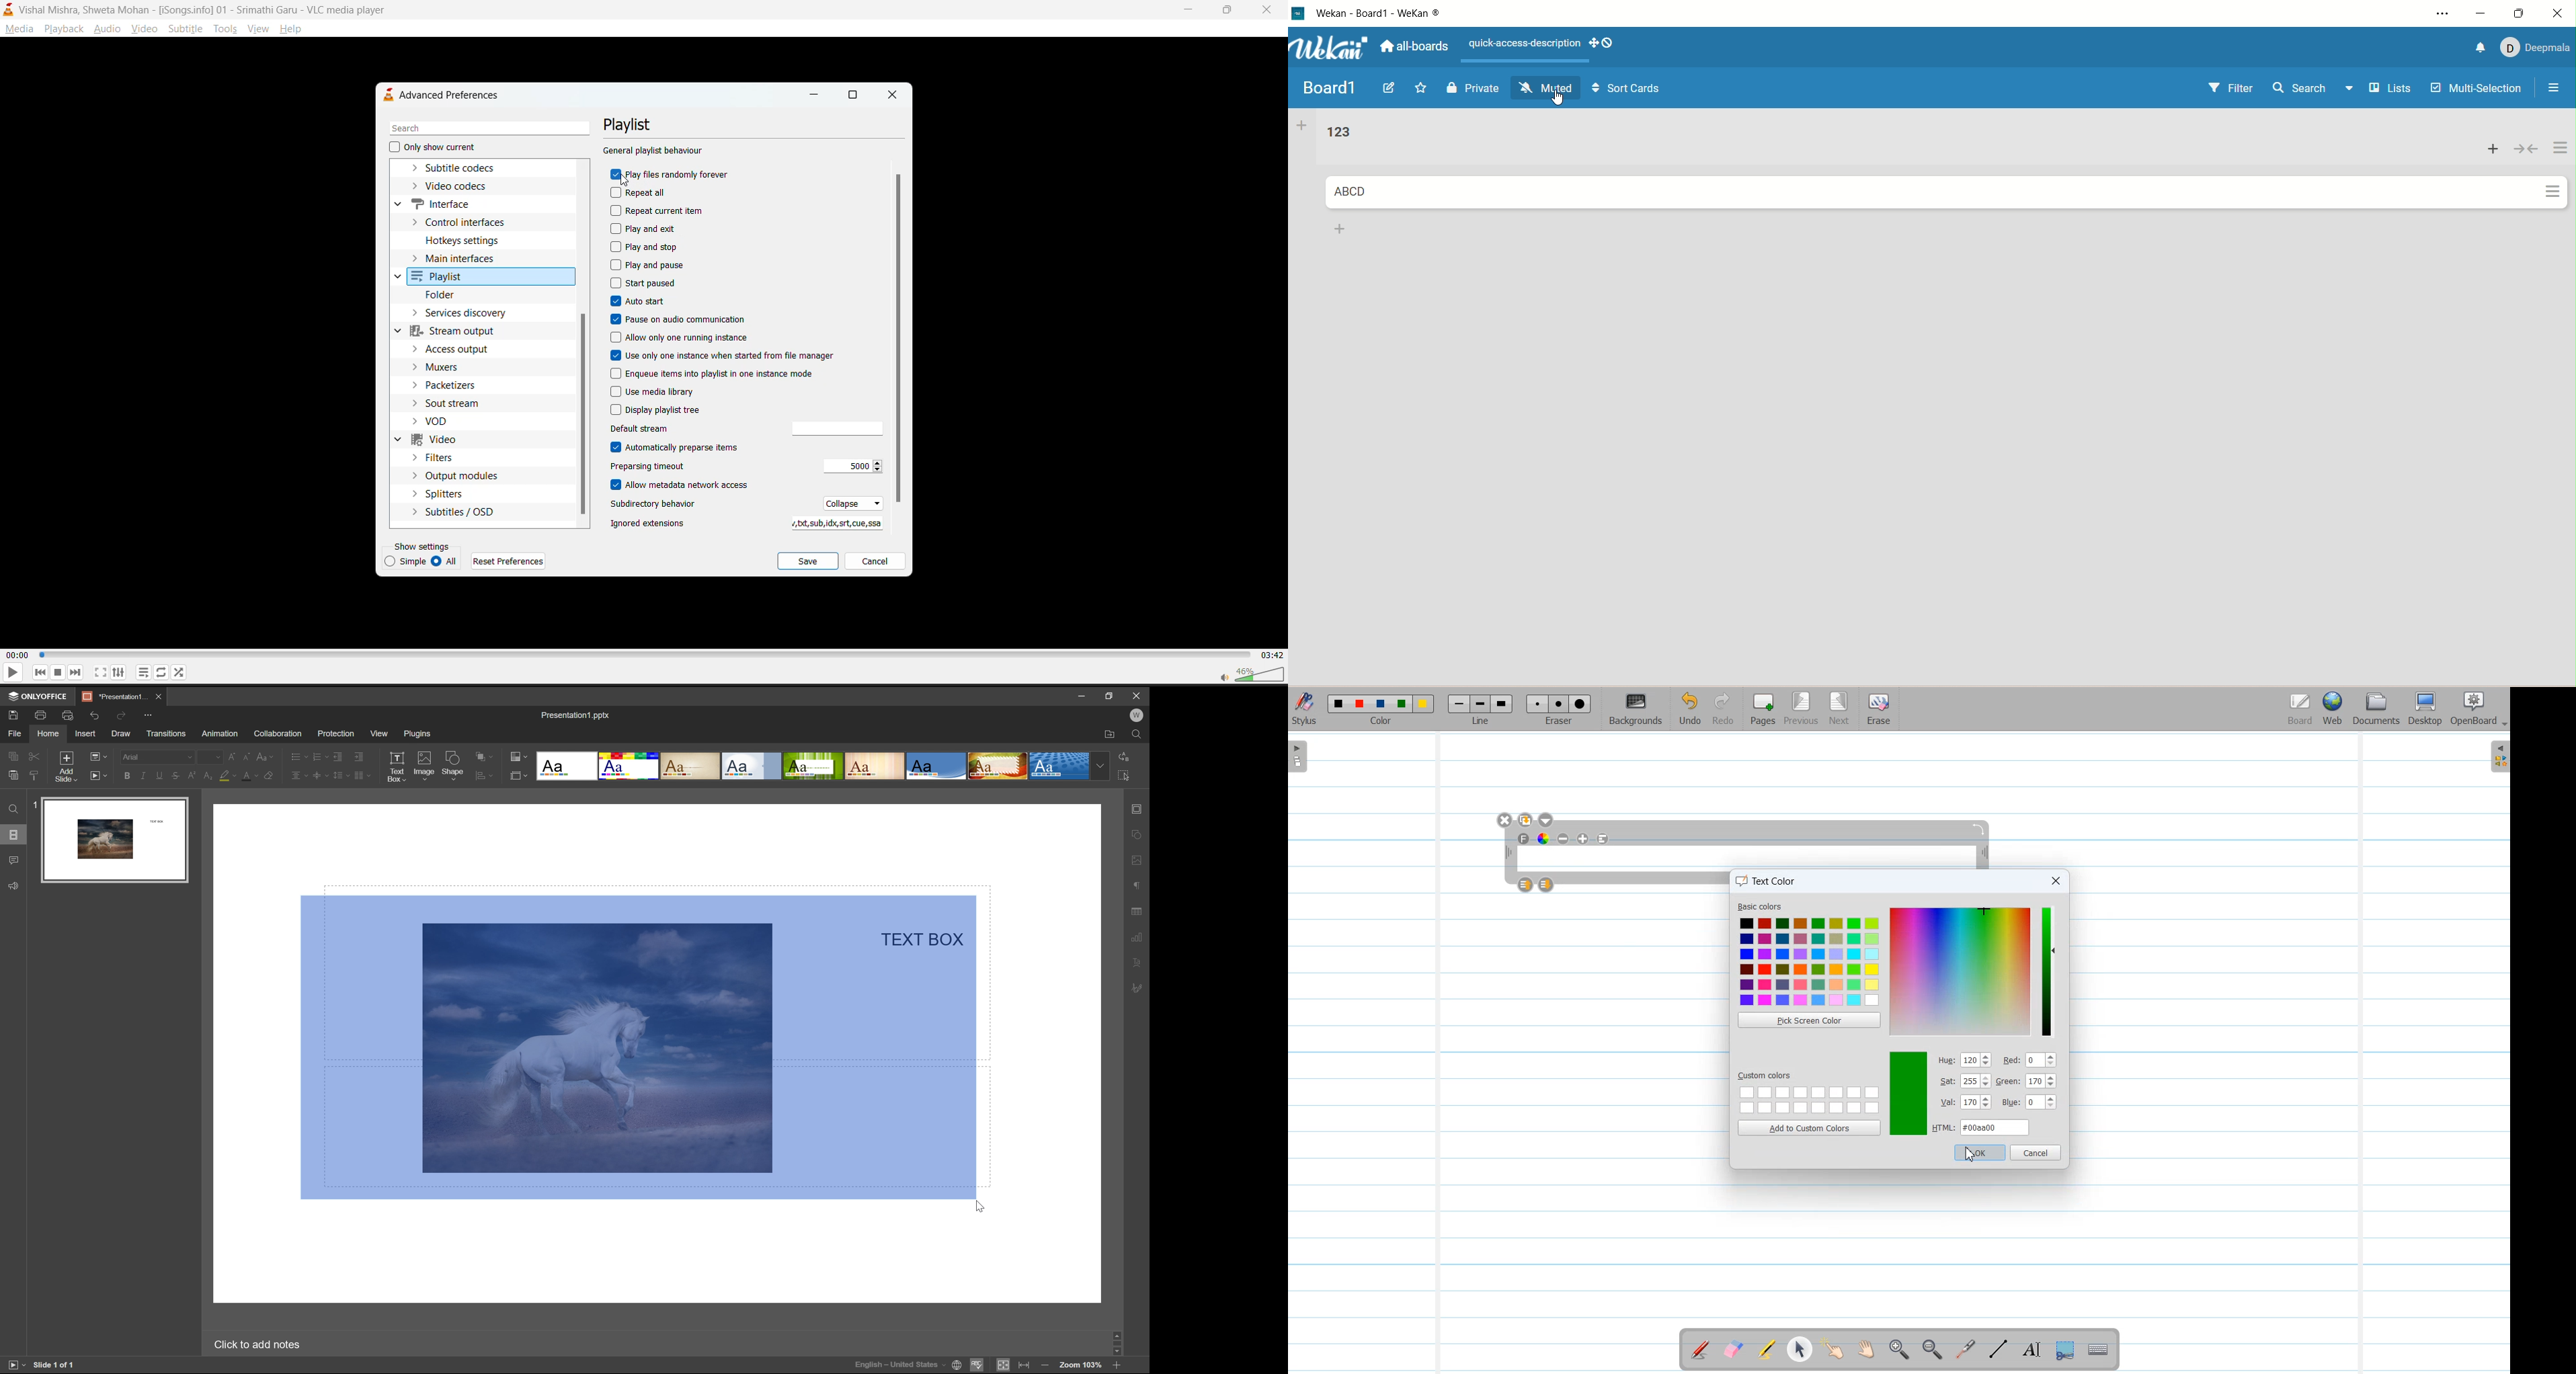 The height and width of the screenshot is (1400, 2576). What do you see at coordinates (720, 357) in the screenshot?
I see `use only one instance when started from file manager` at bounding box center [720, 357].